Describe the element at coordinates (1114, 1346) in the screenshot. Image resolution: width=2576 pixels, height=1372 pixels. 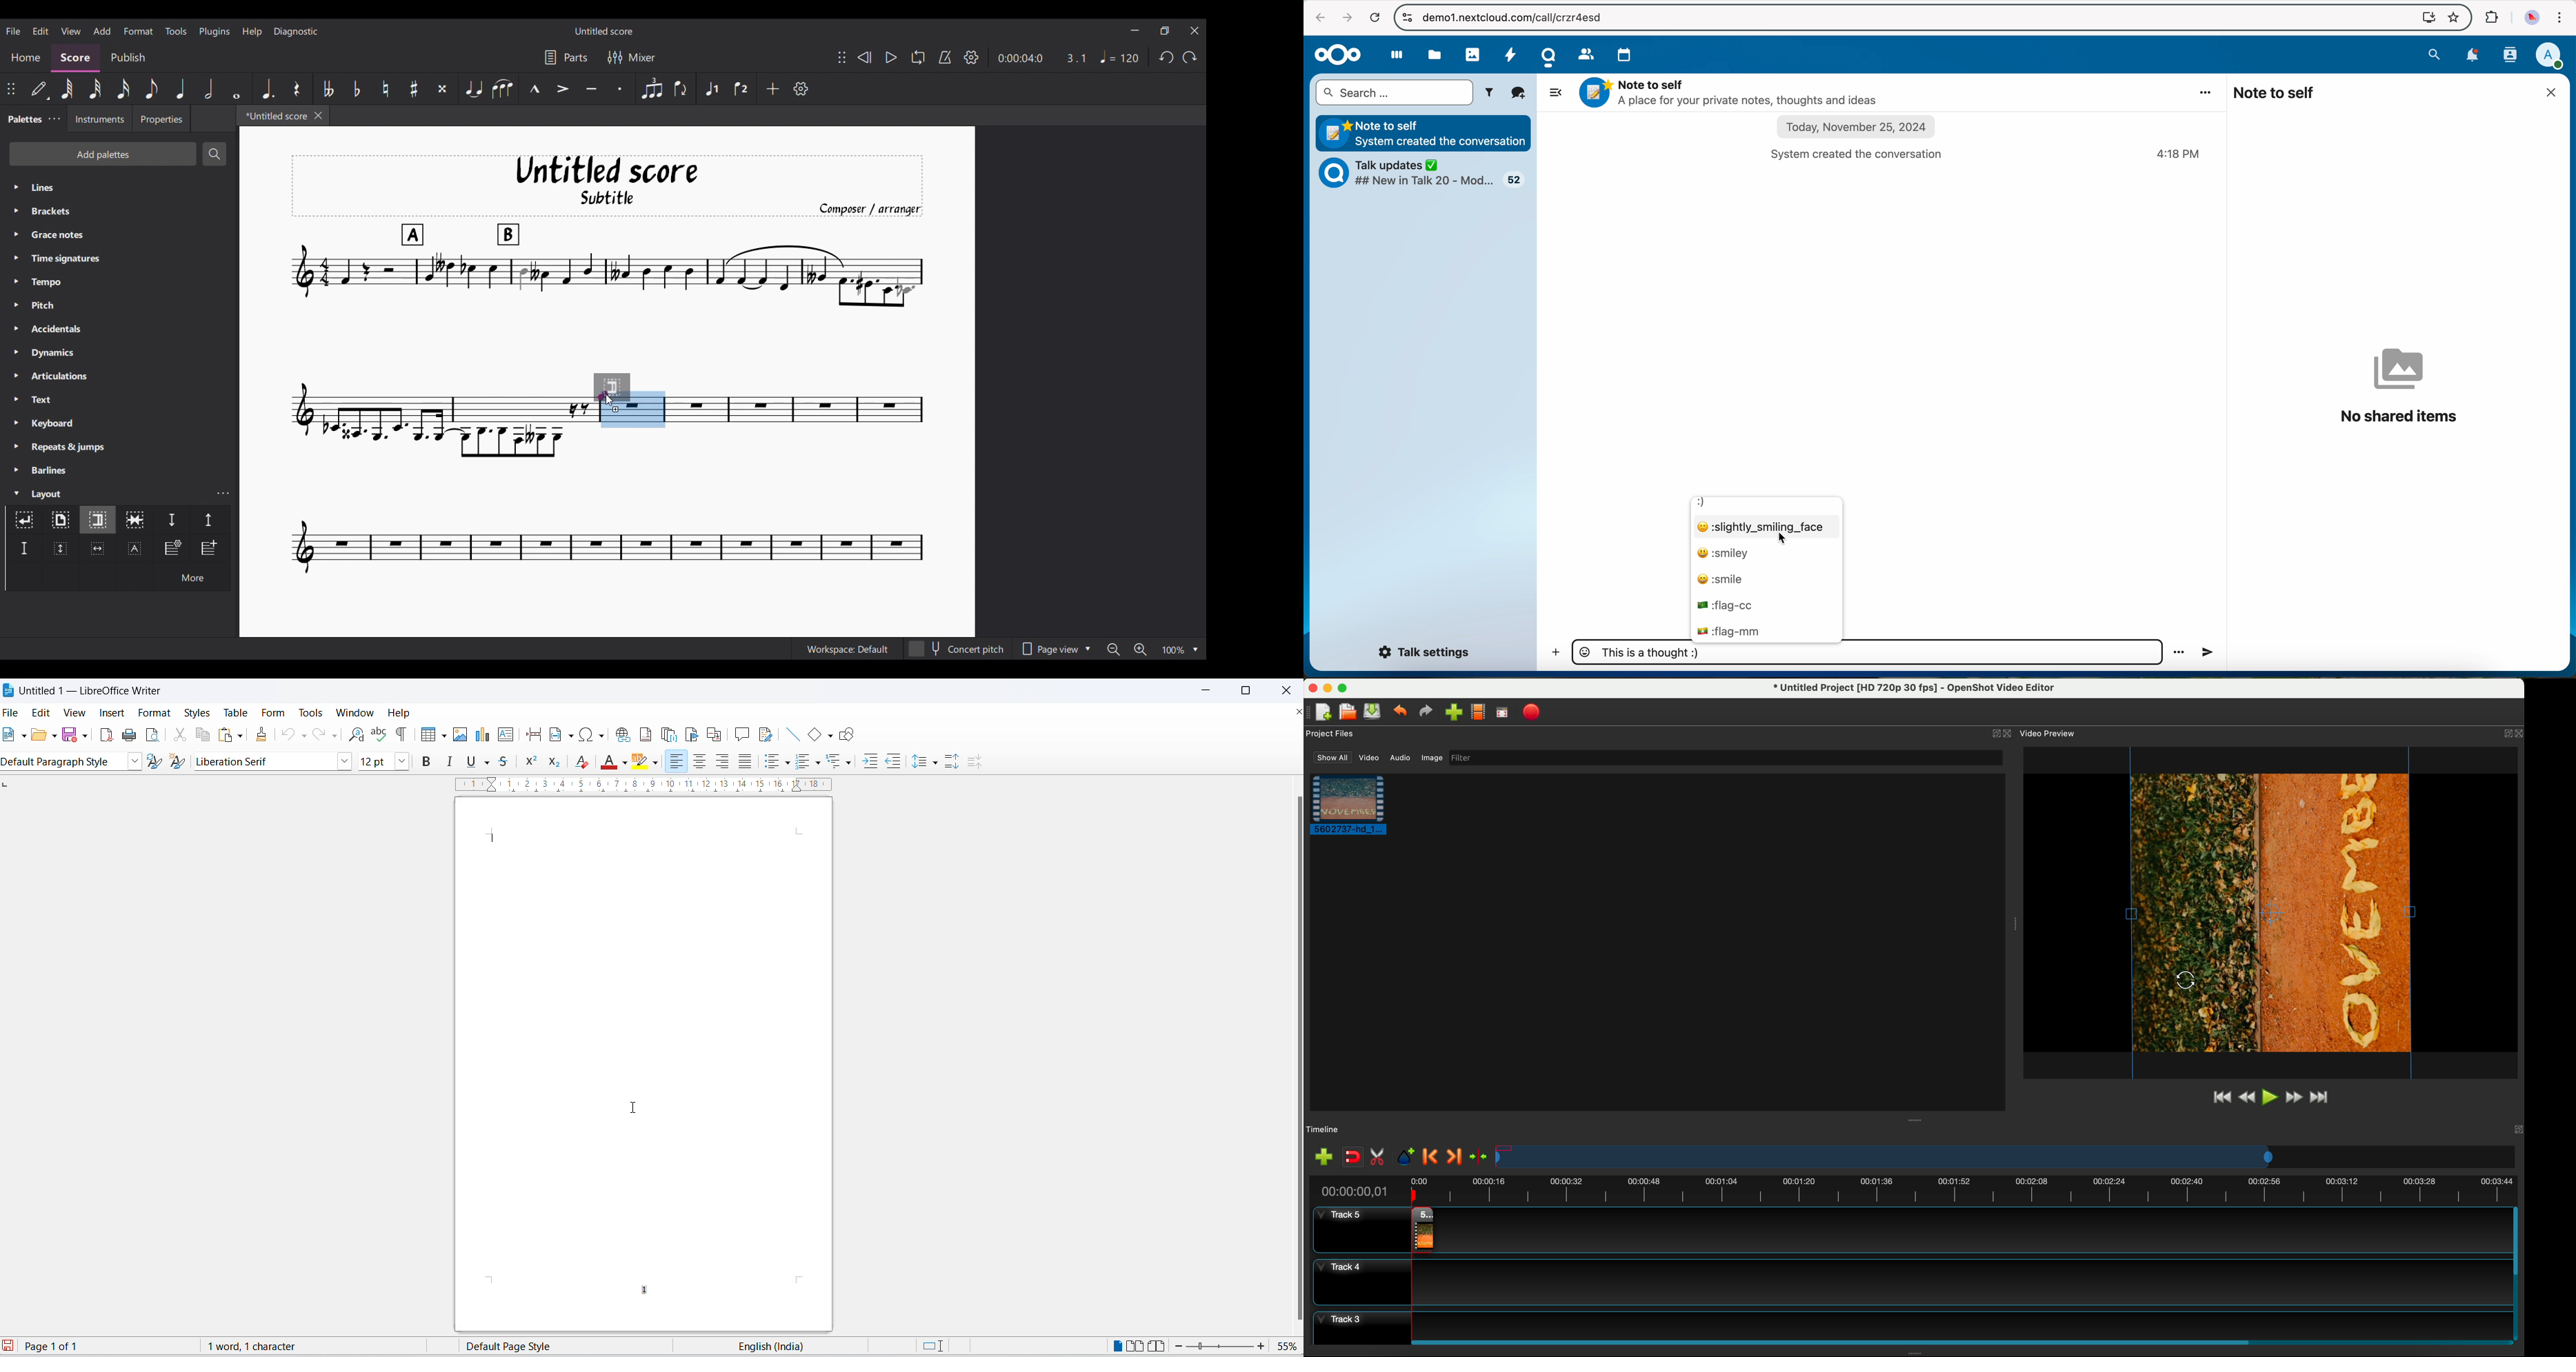
I see `single page view` at that location.